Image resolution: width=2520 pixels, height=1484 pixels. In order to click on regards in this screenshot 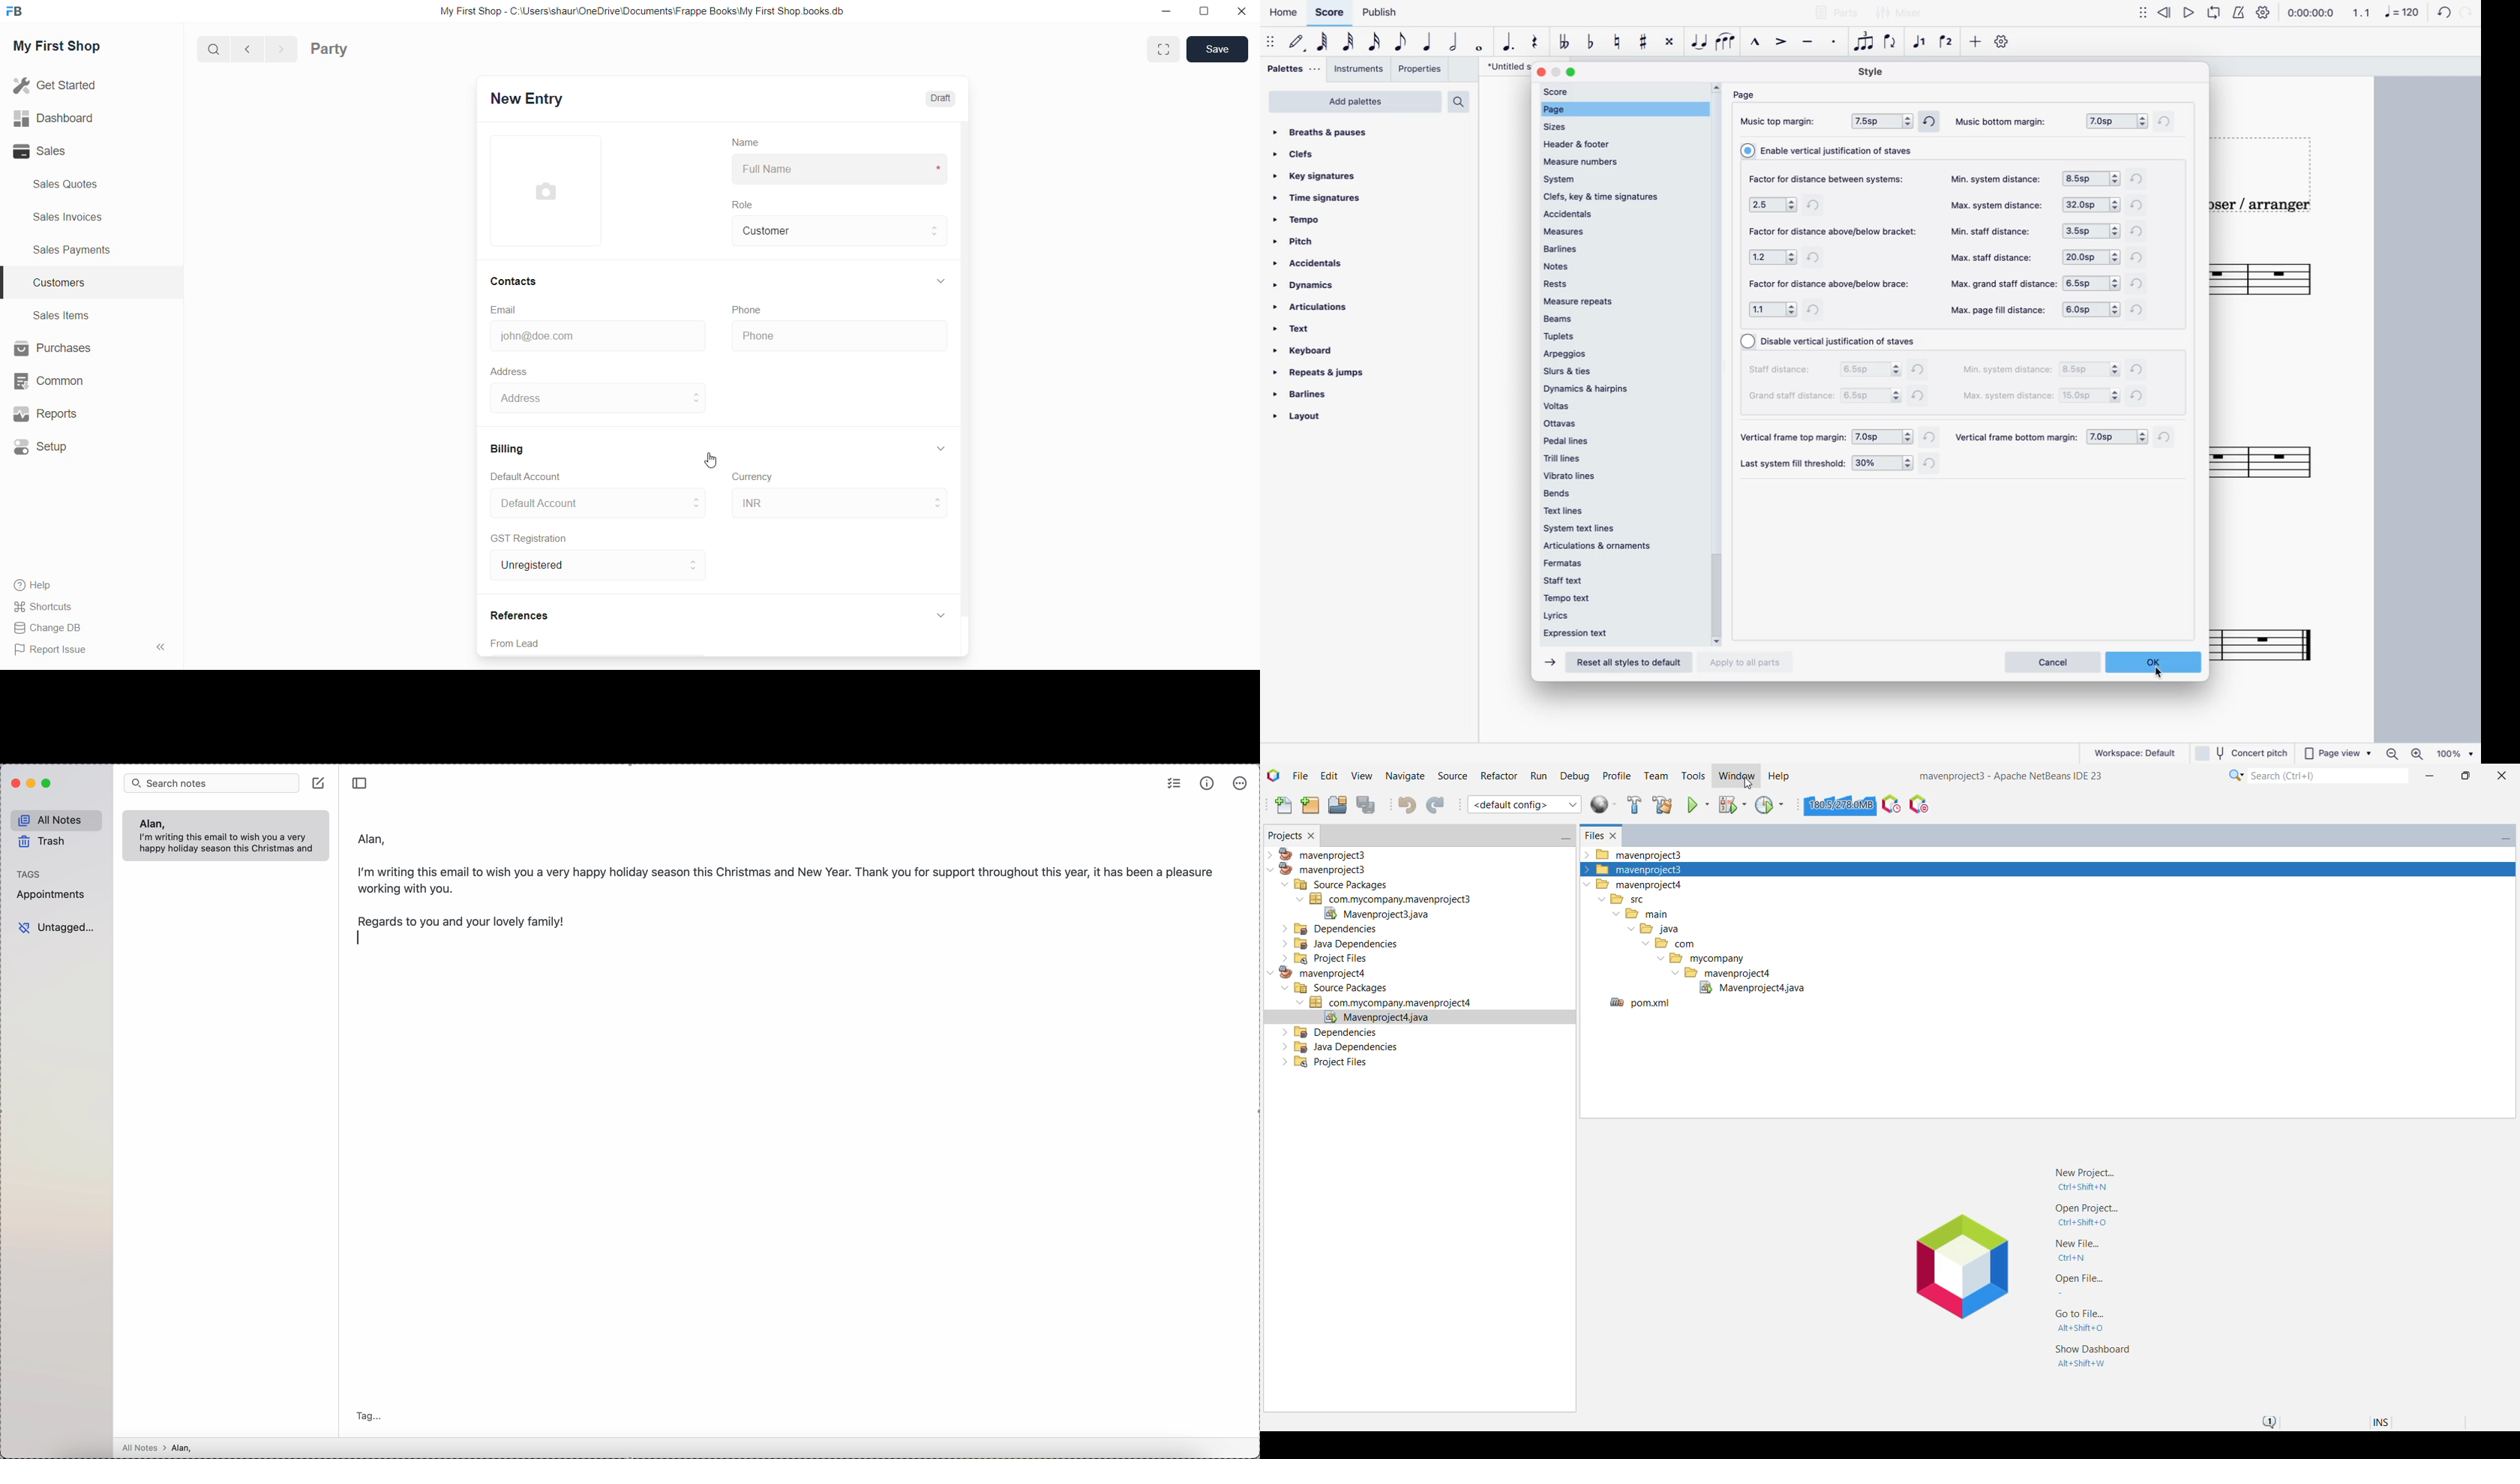, I will do `click(468, 920)`.